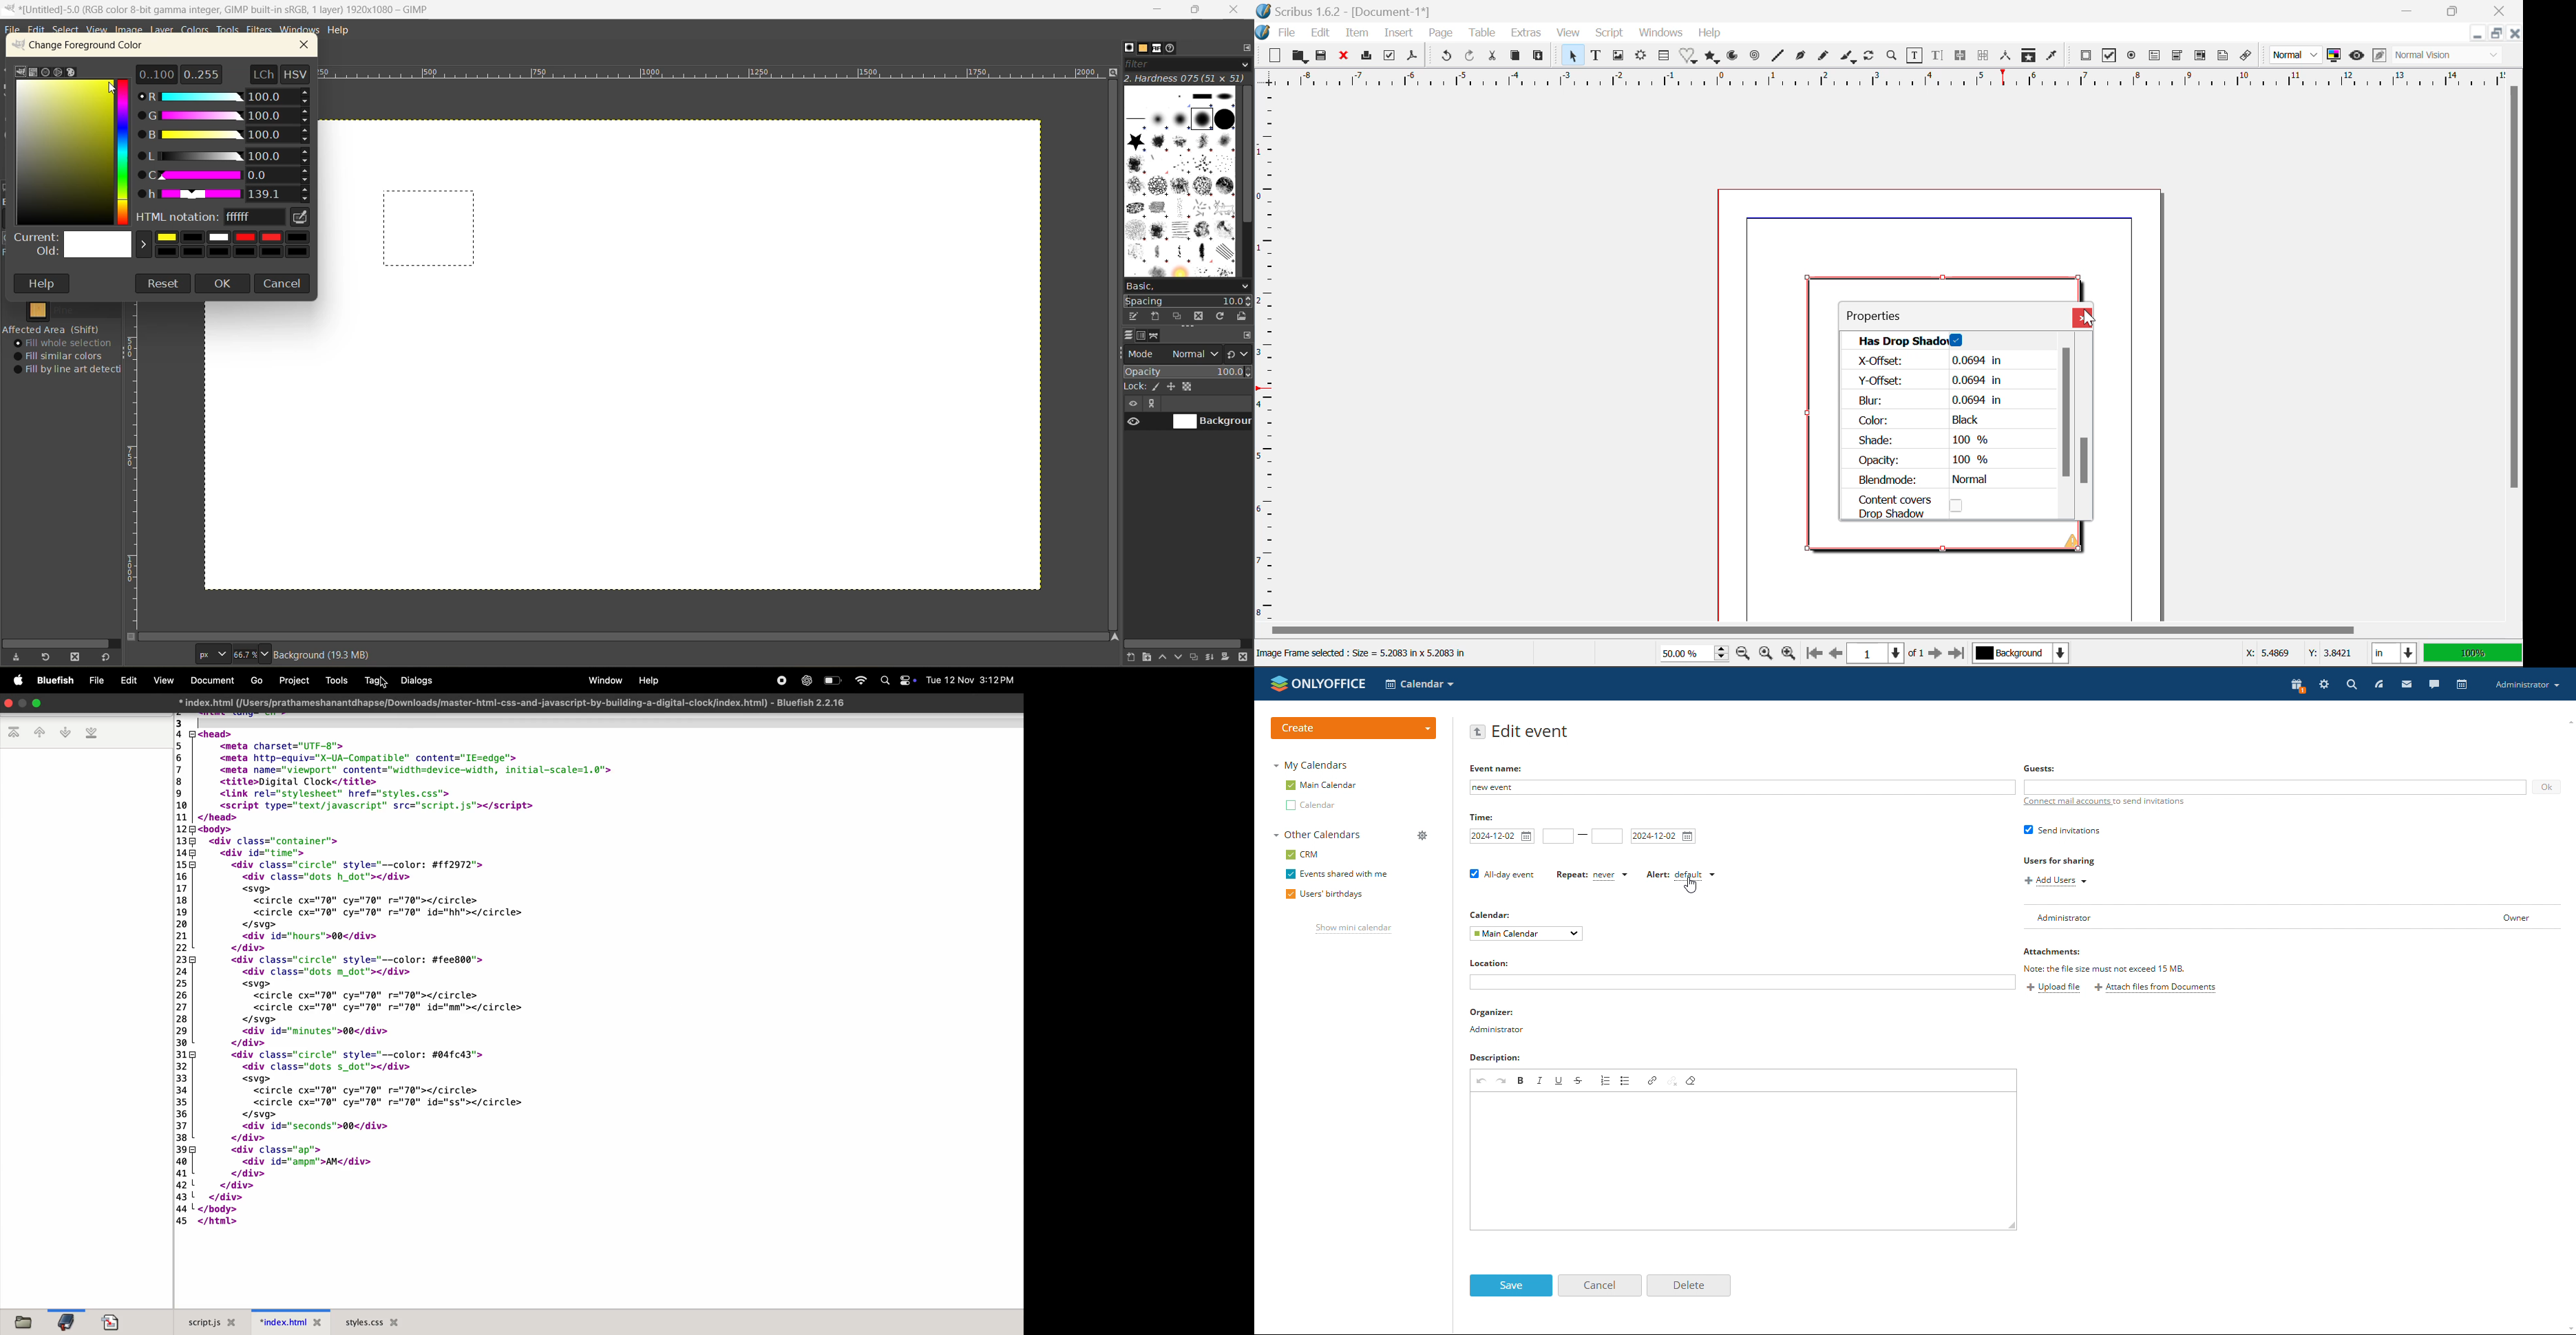  I want to click on New, so click(1273, 56).